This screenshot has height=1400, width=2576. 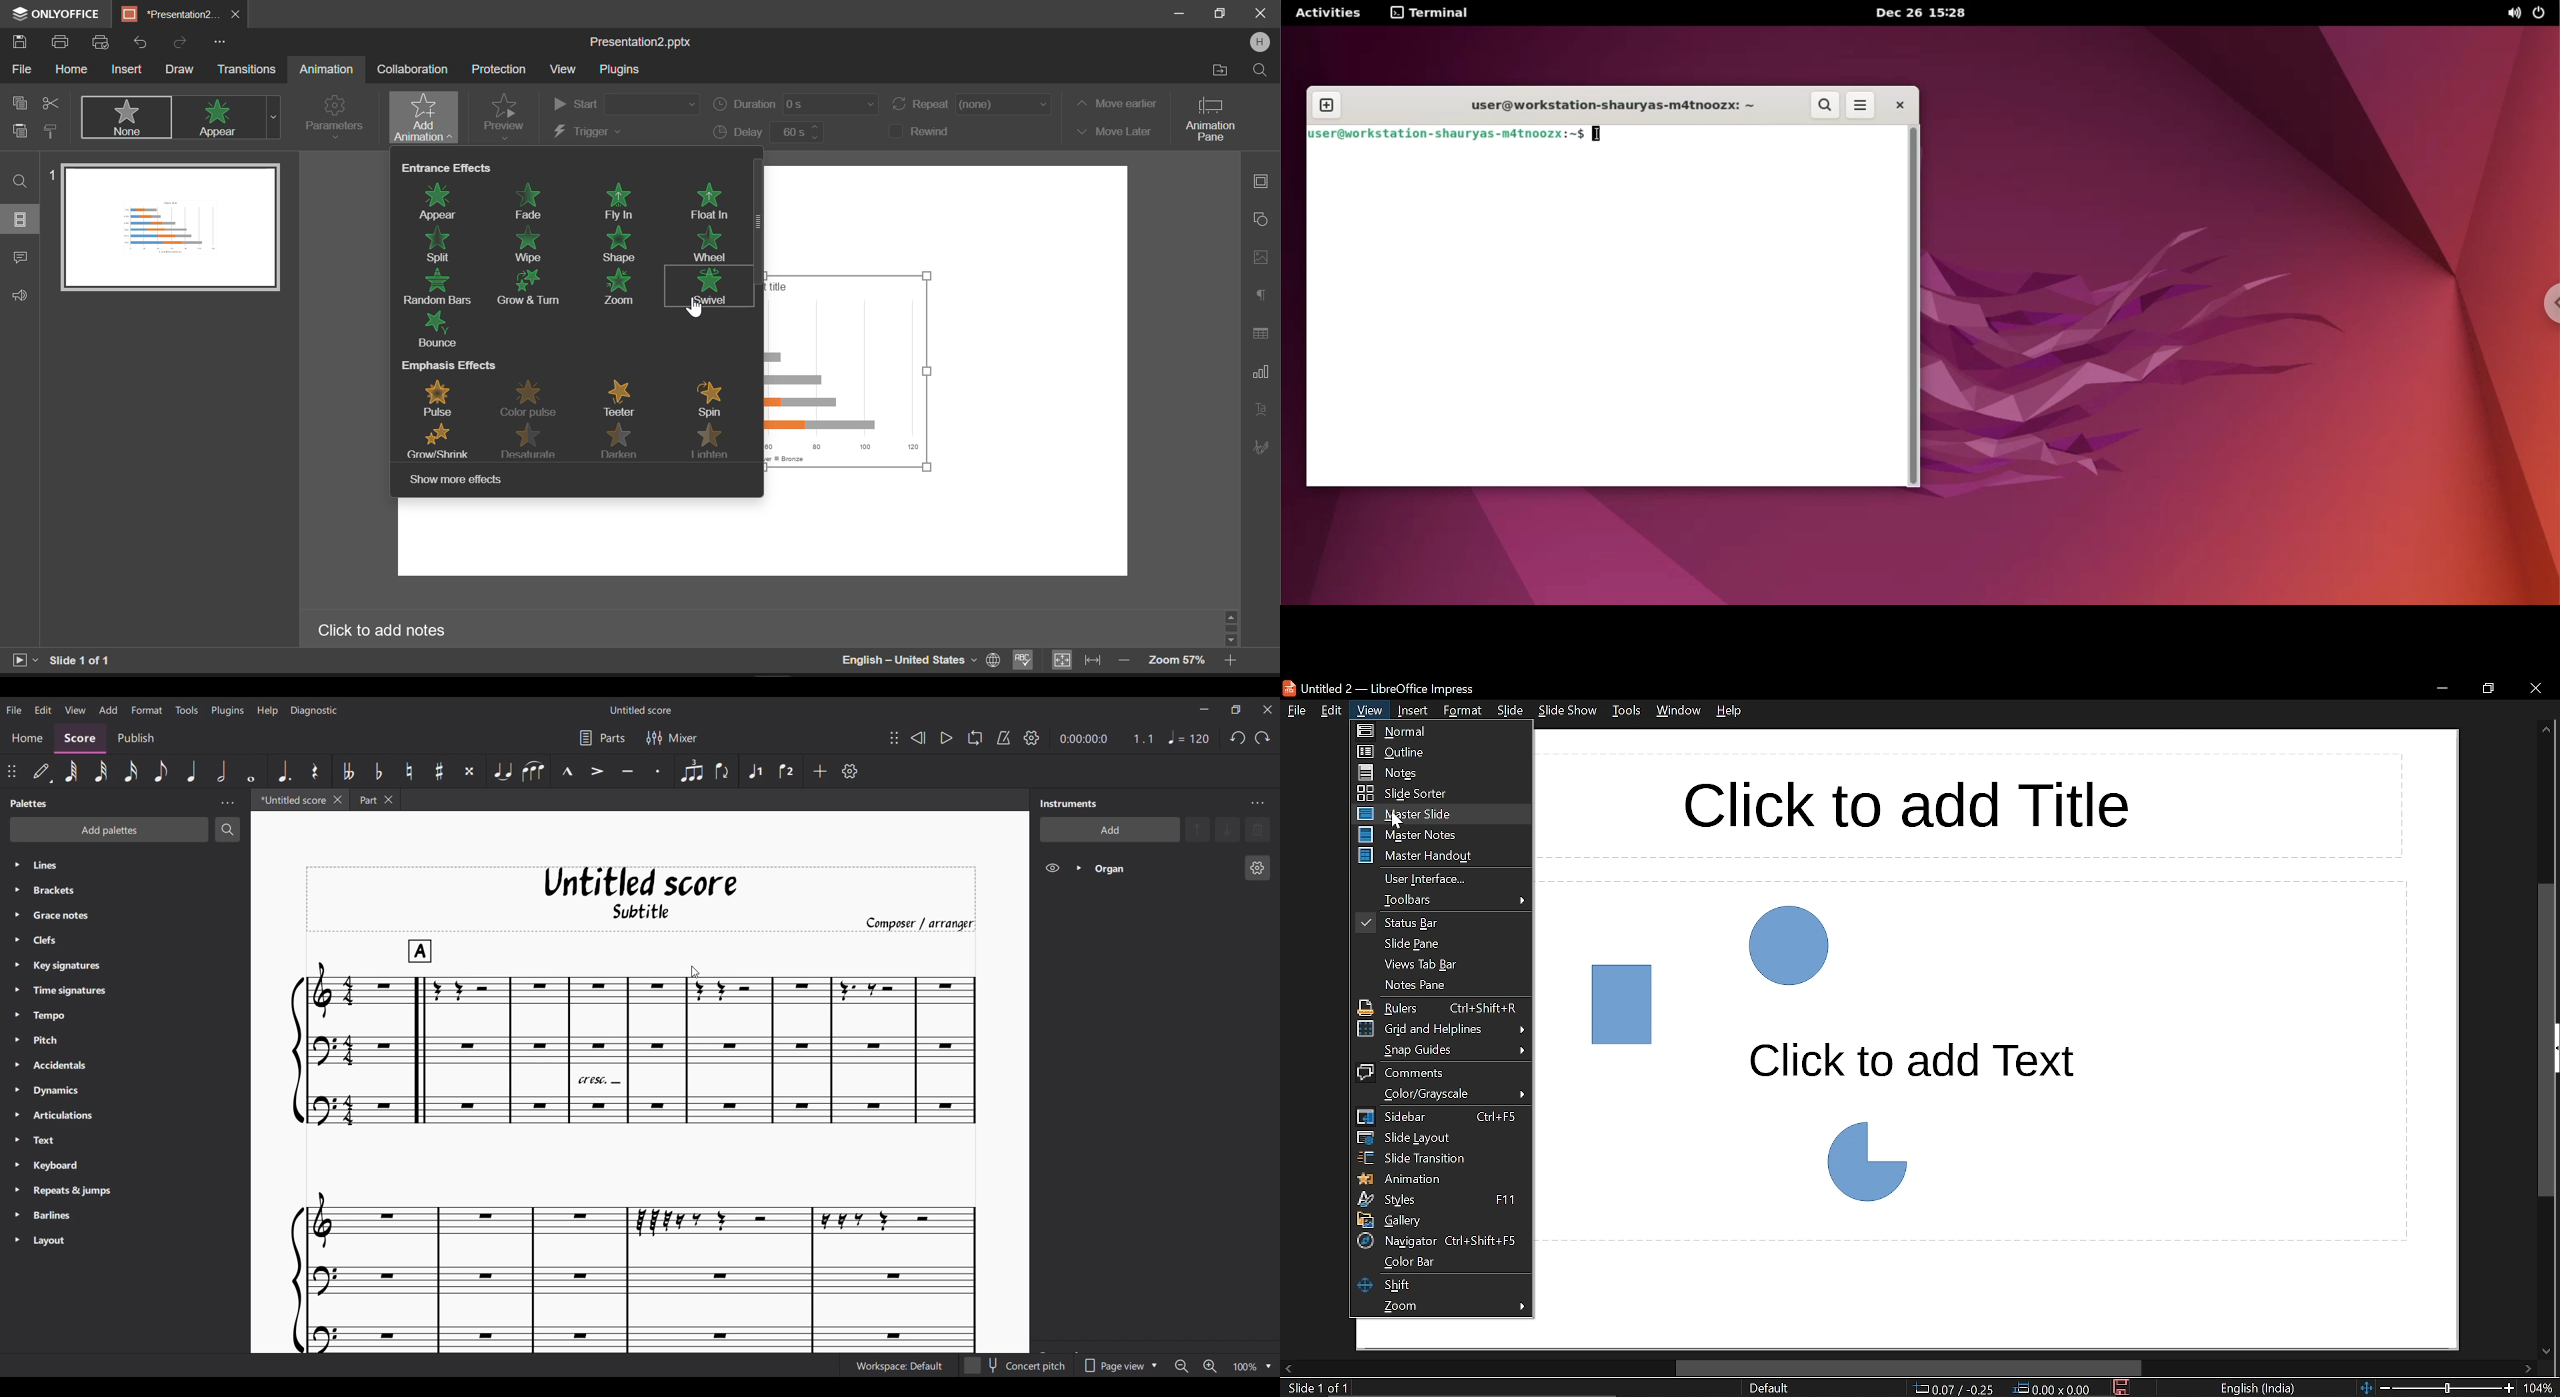 What do you see at coordinates (1232, 628) in the screenshot?
I see `Scroll Bar` at bounding box center [1232, 628].